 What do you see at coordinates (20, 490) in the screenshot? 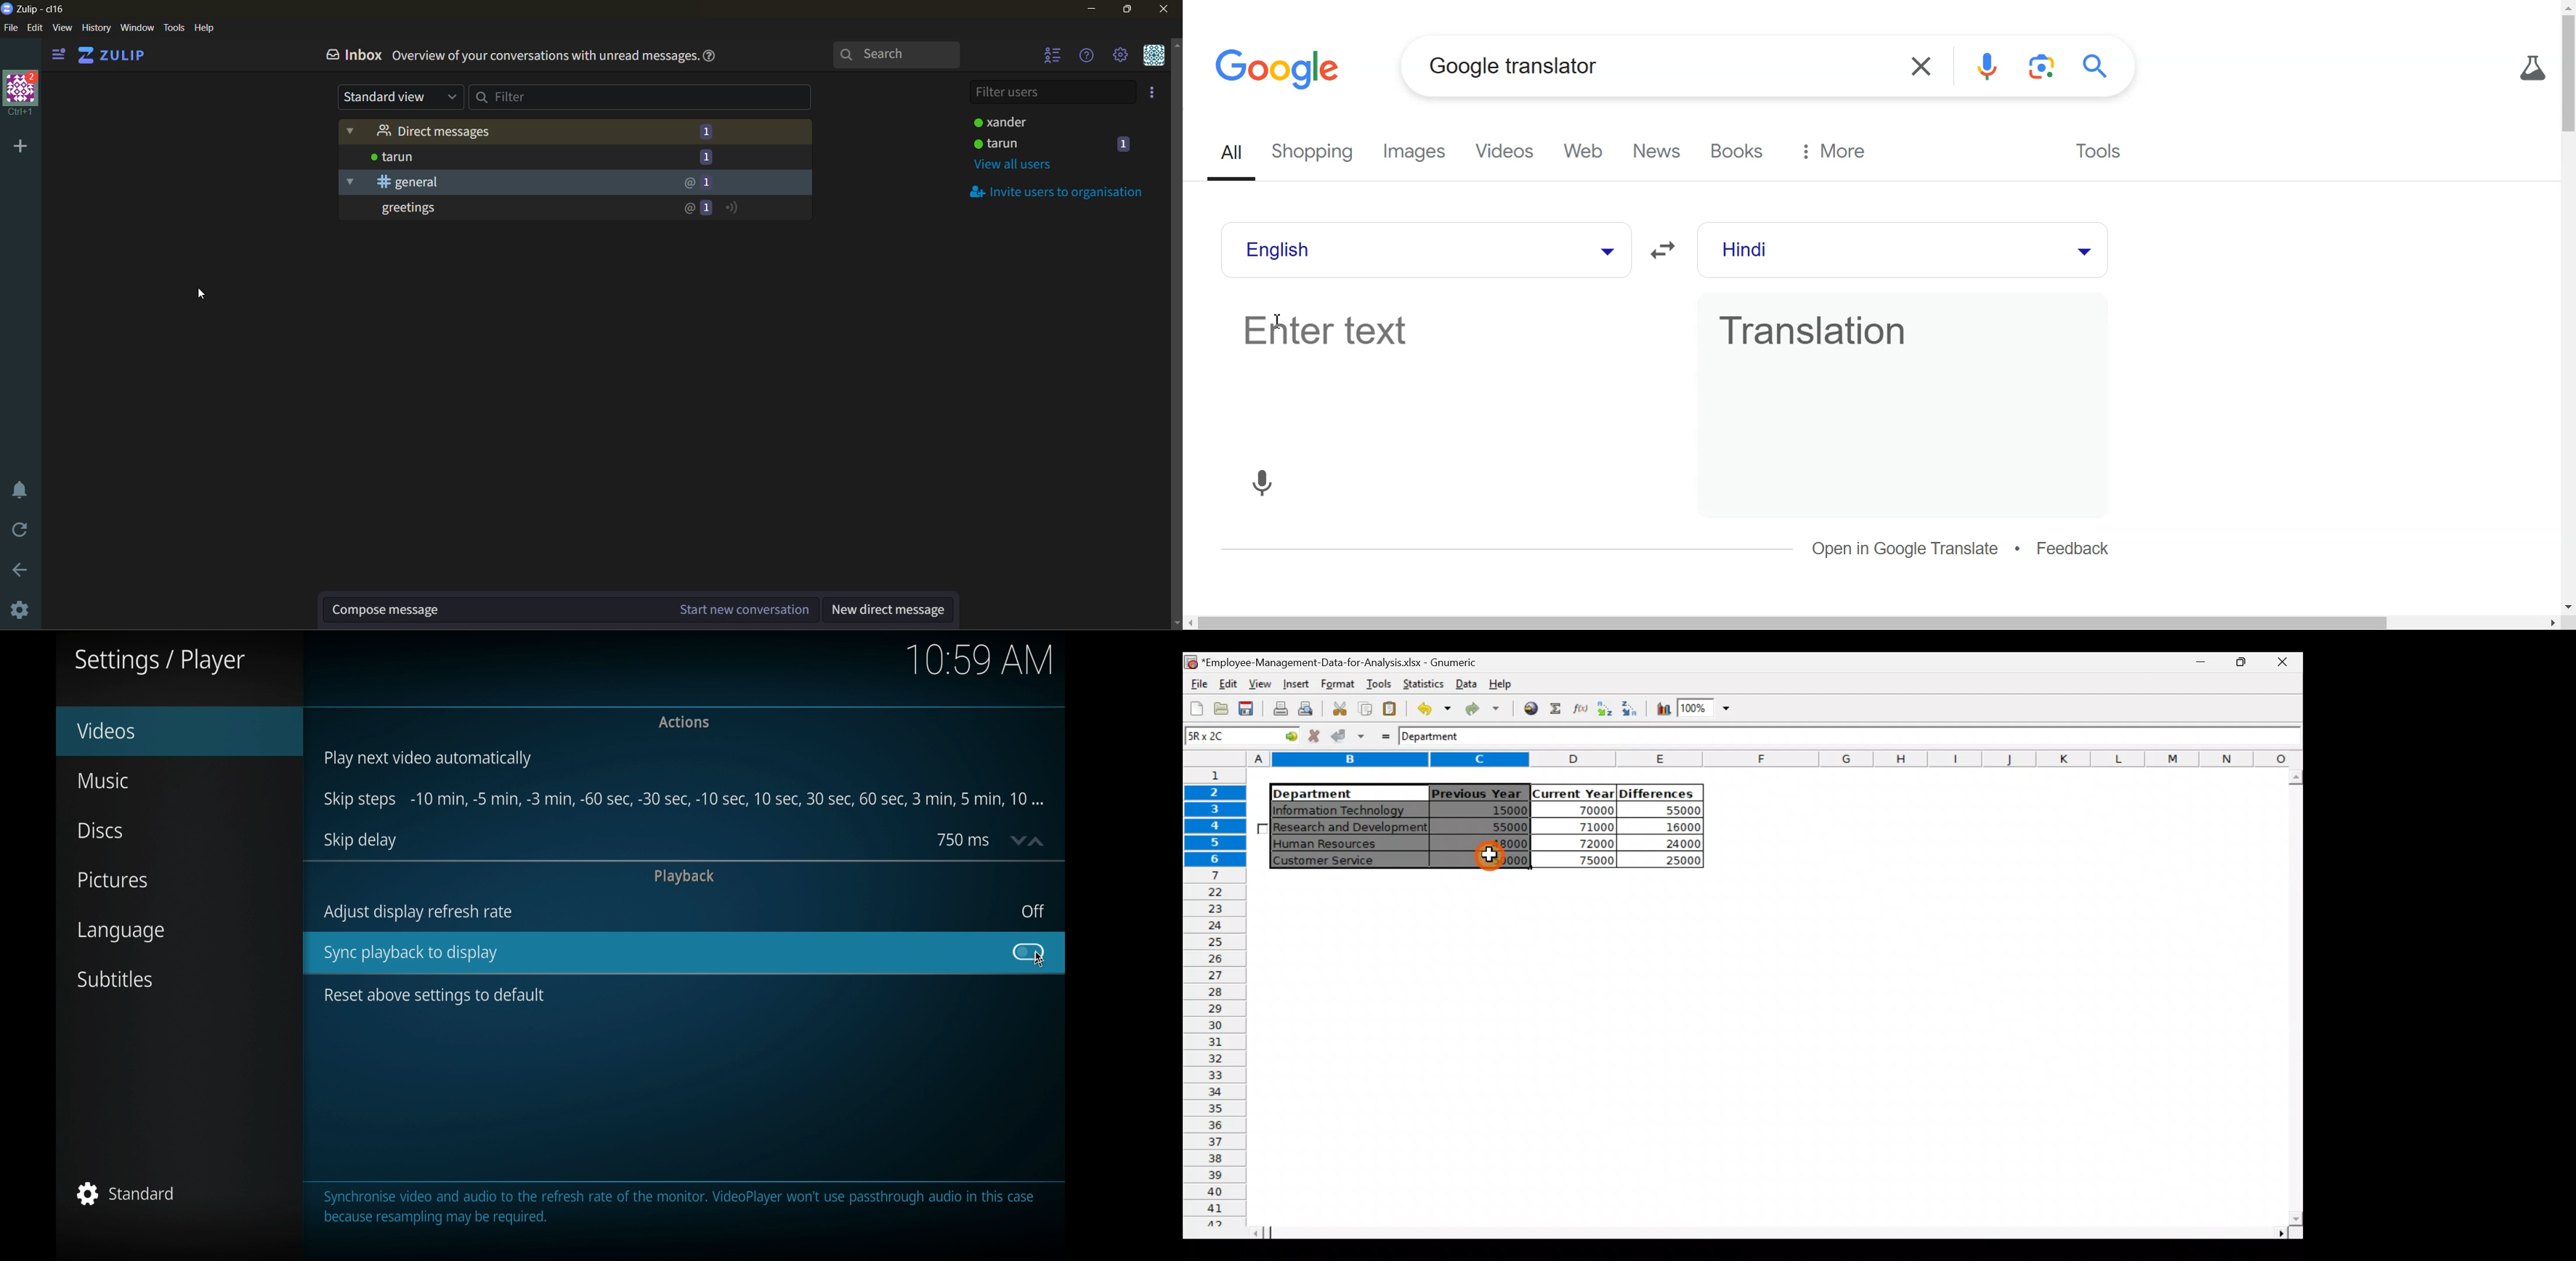
I see `enable do not disturb` at bounding box center [20, 490].